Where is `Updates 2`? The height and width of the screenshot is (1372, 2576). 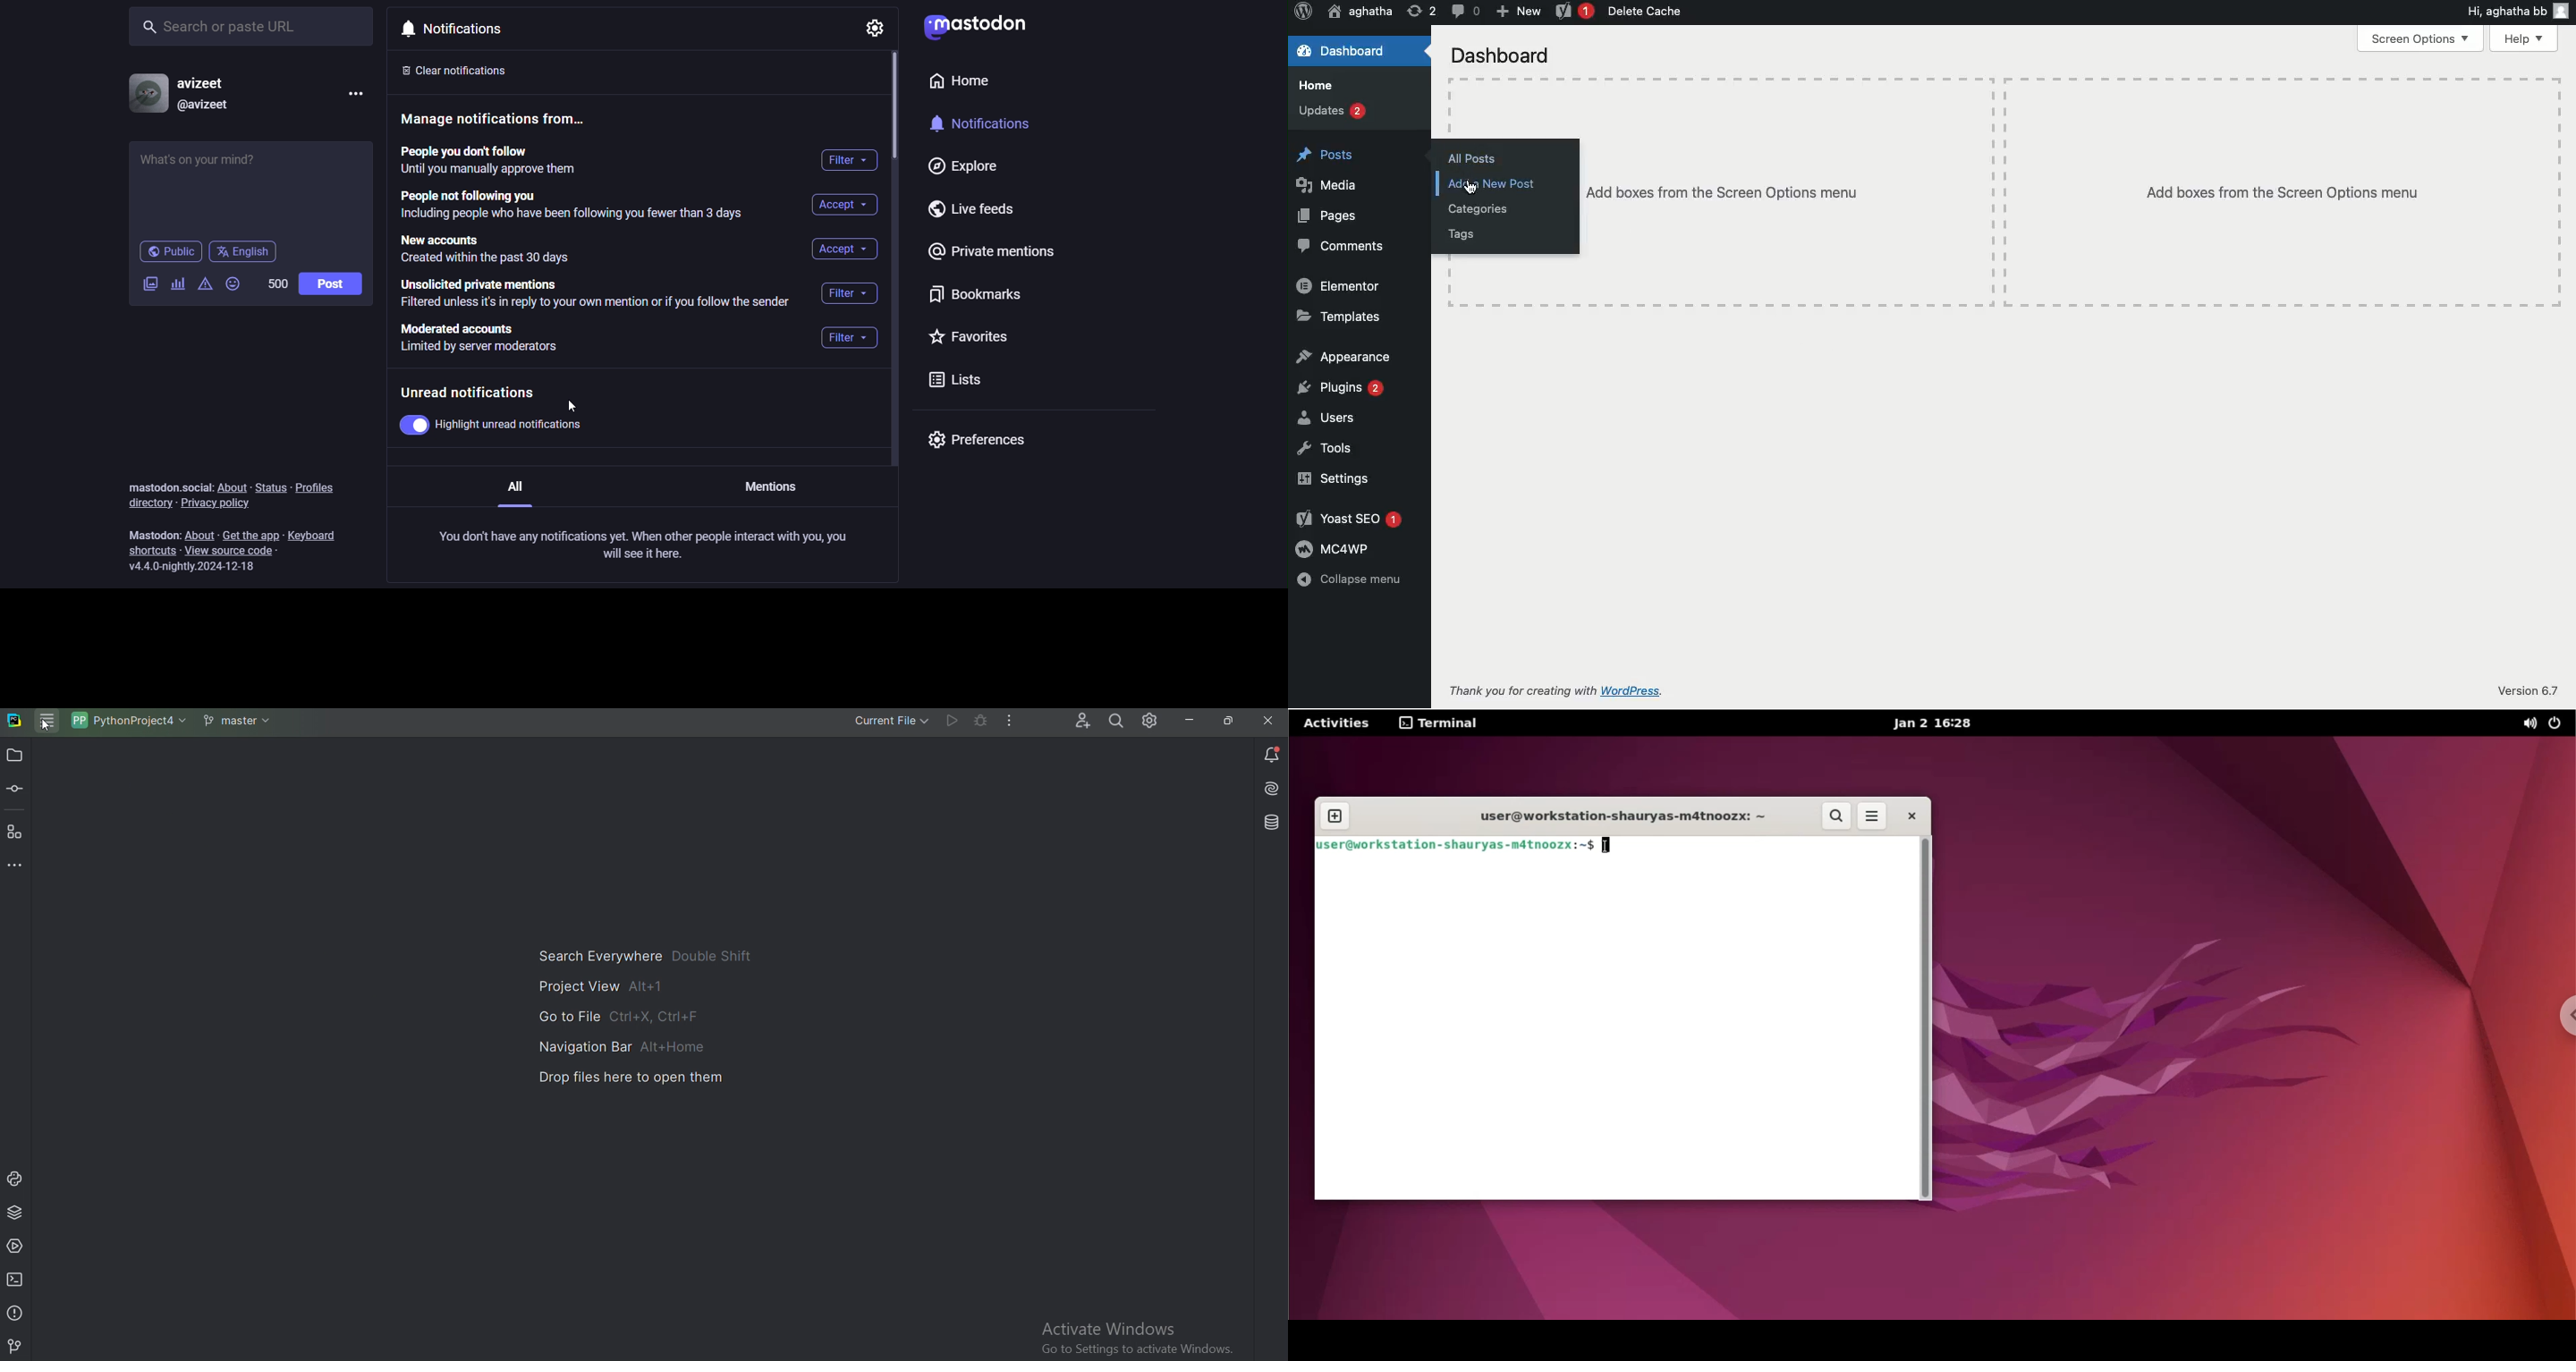
Updates 2 is located at coordinates (1336, 113).